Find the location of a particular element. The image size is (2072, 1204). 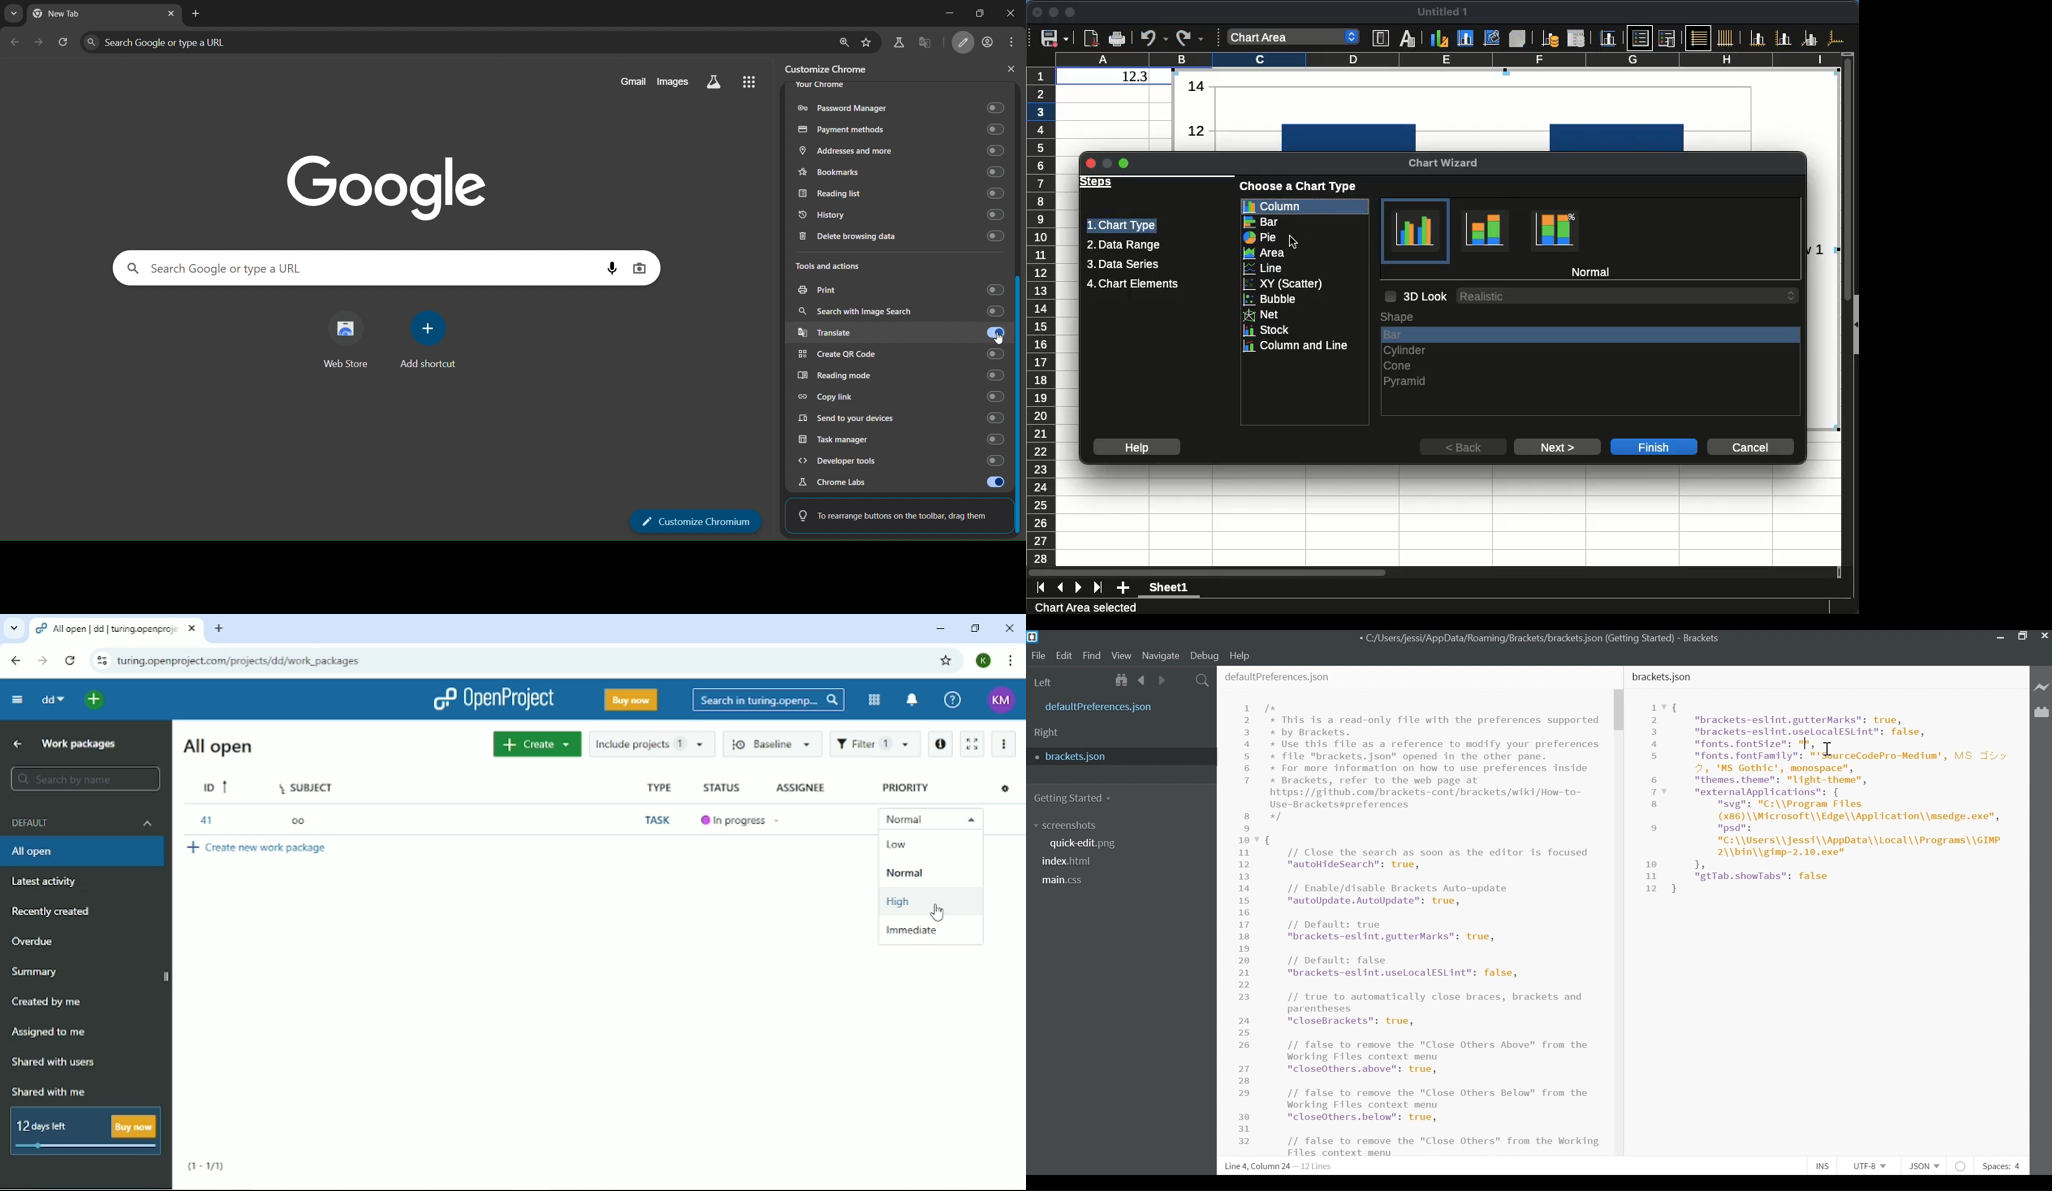

customize chromium is located at coordinates (696, 522).